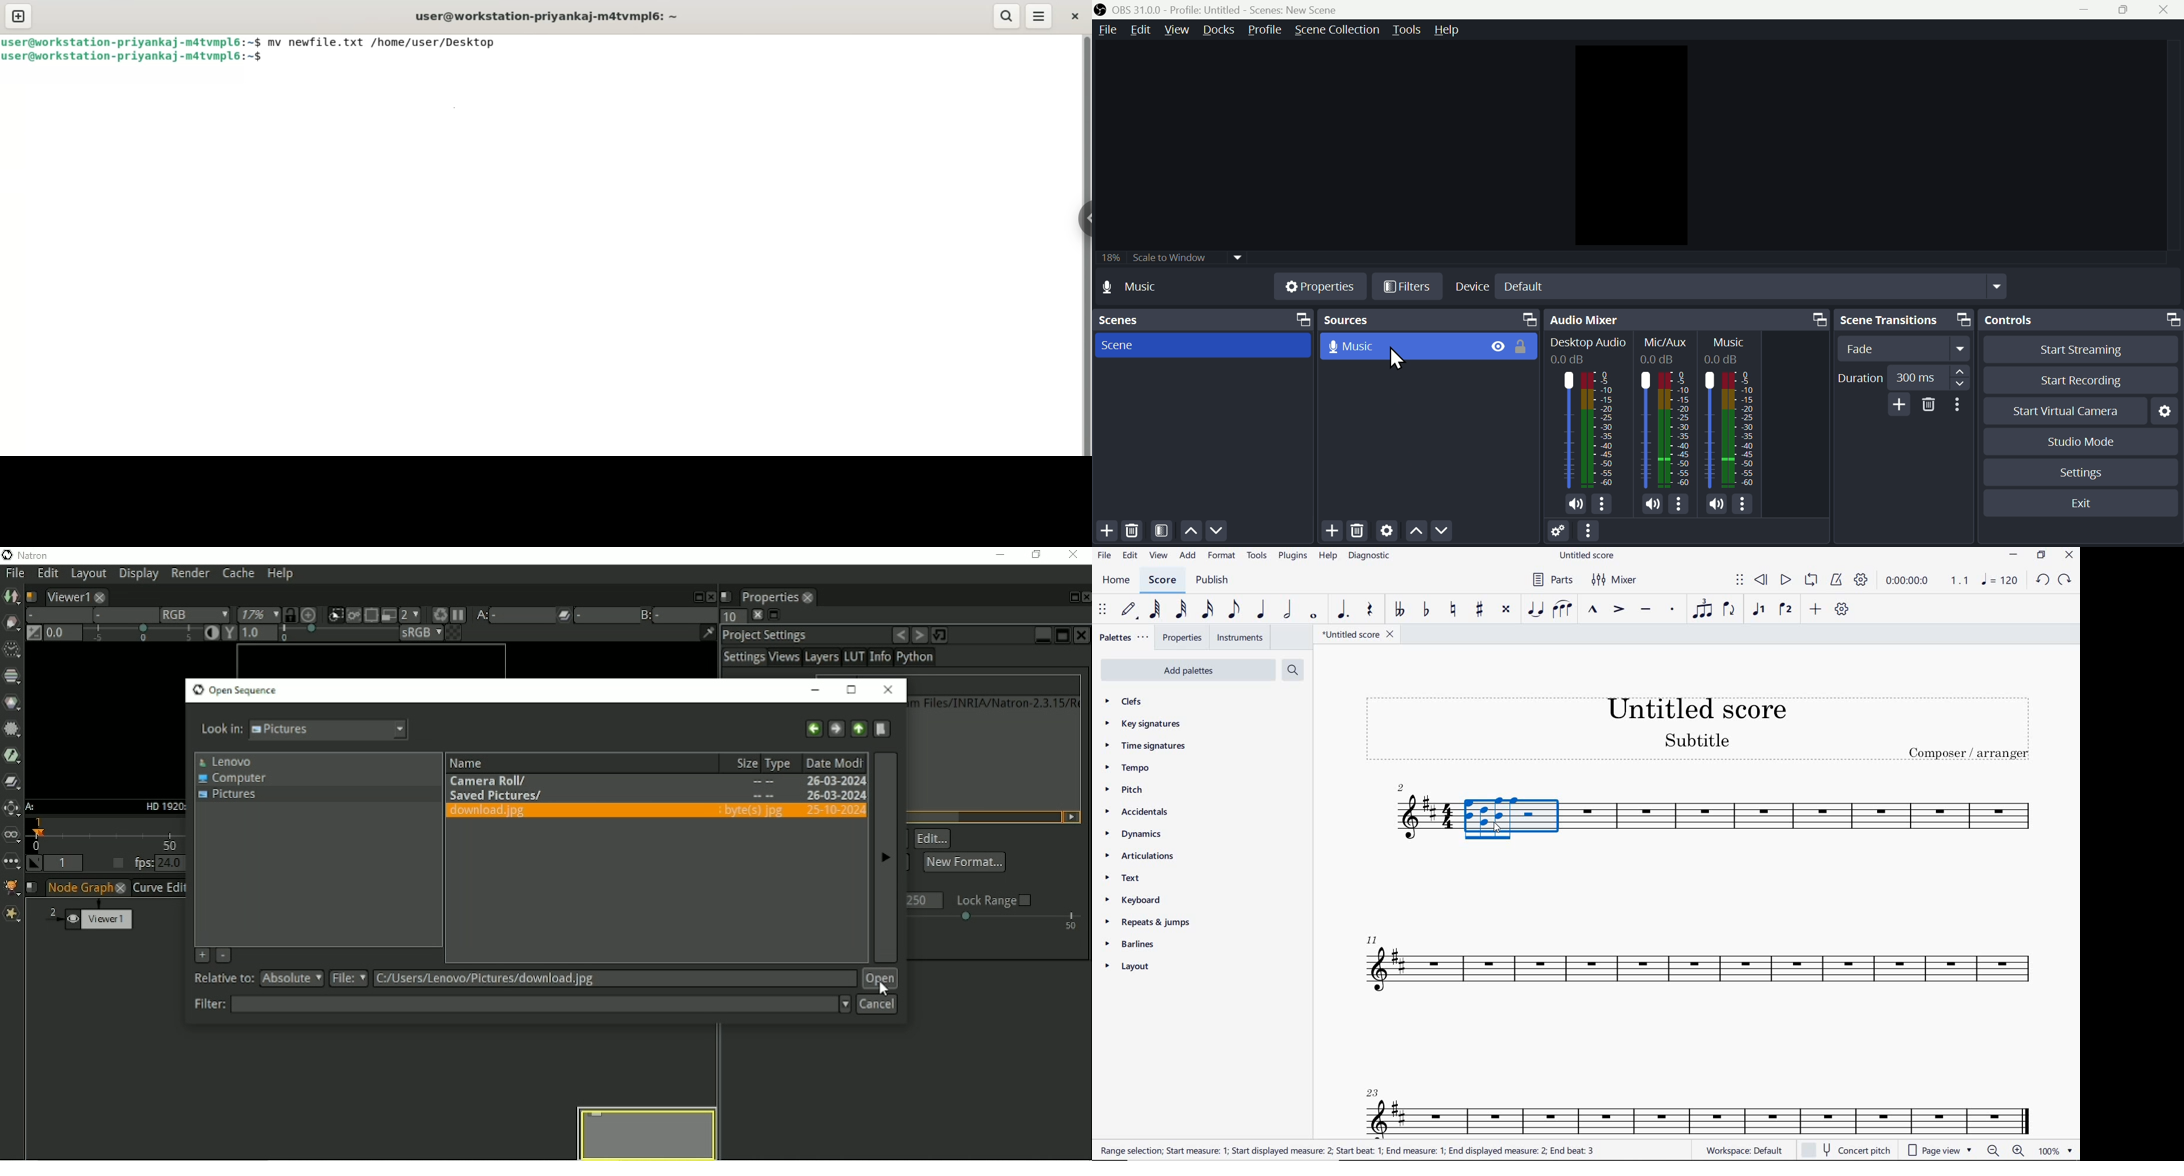 Image resolution: width=2184 pixels, height=1176 pixels. I want to click on Music, so click(1356, 345).